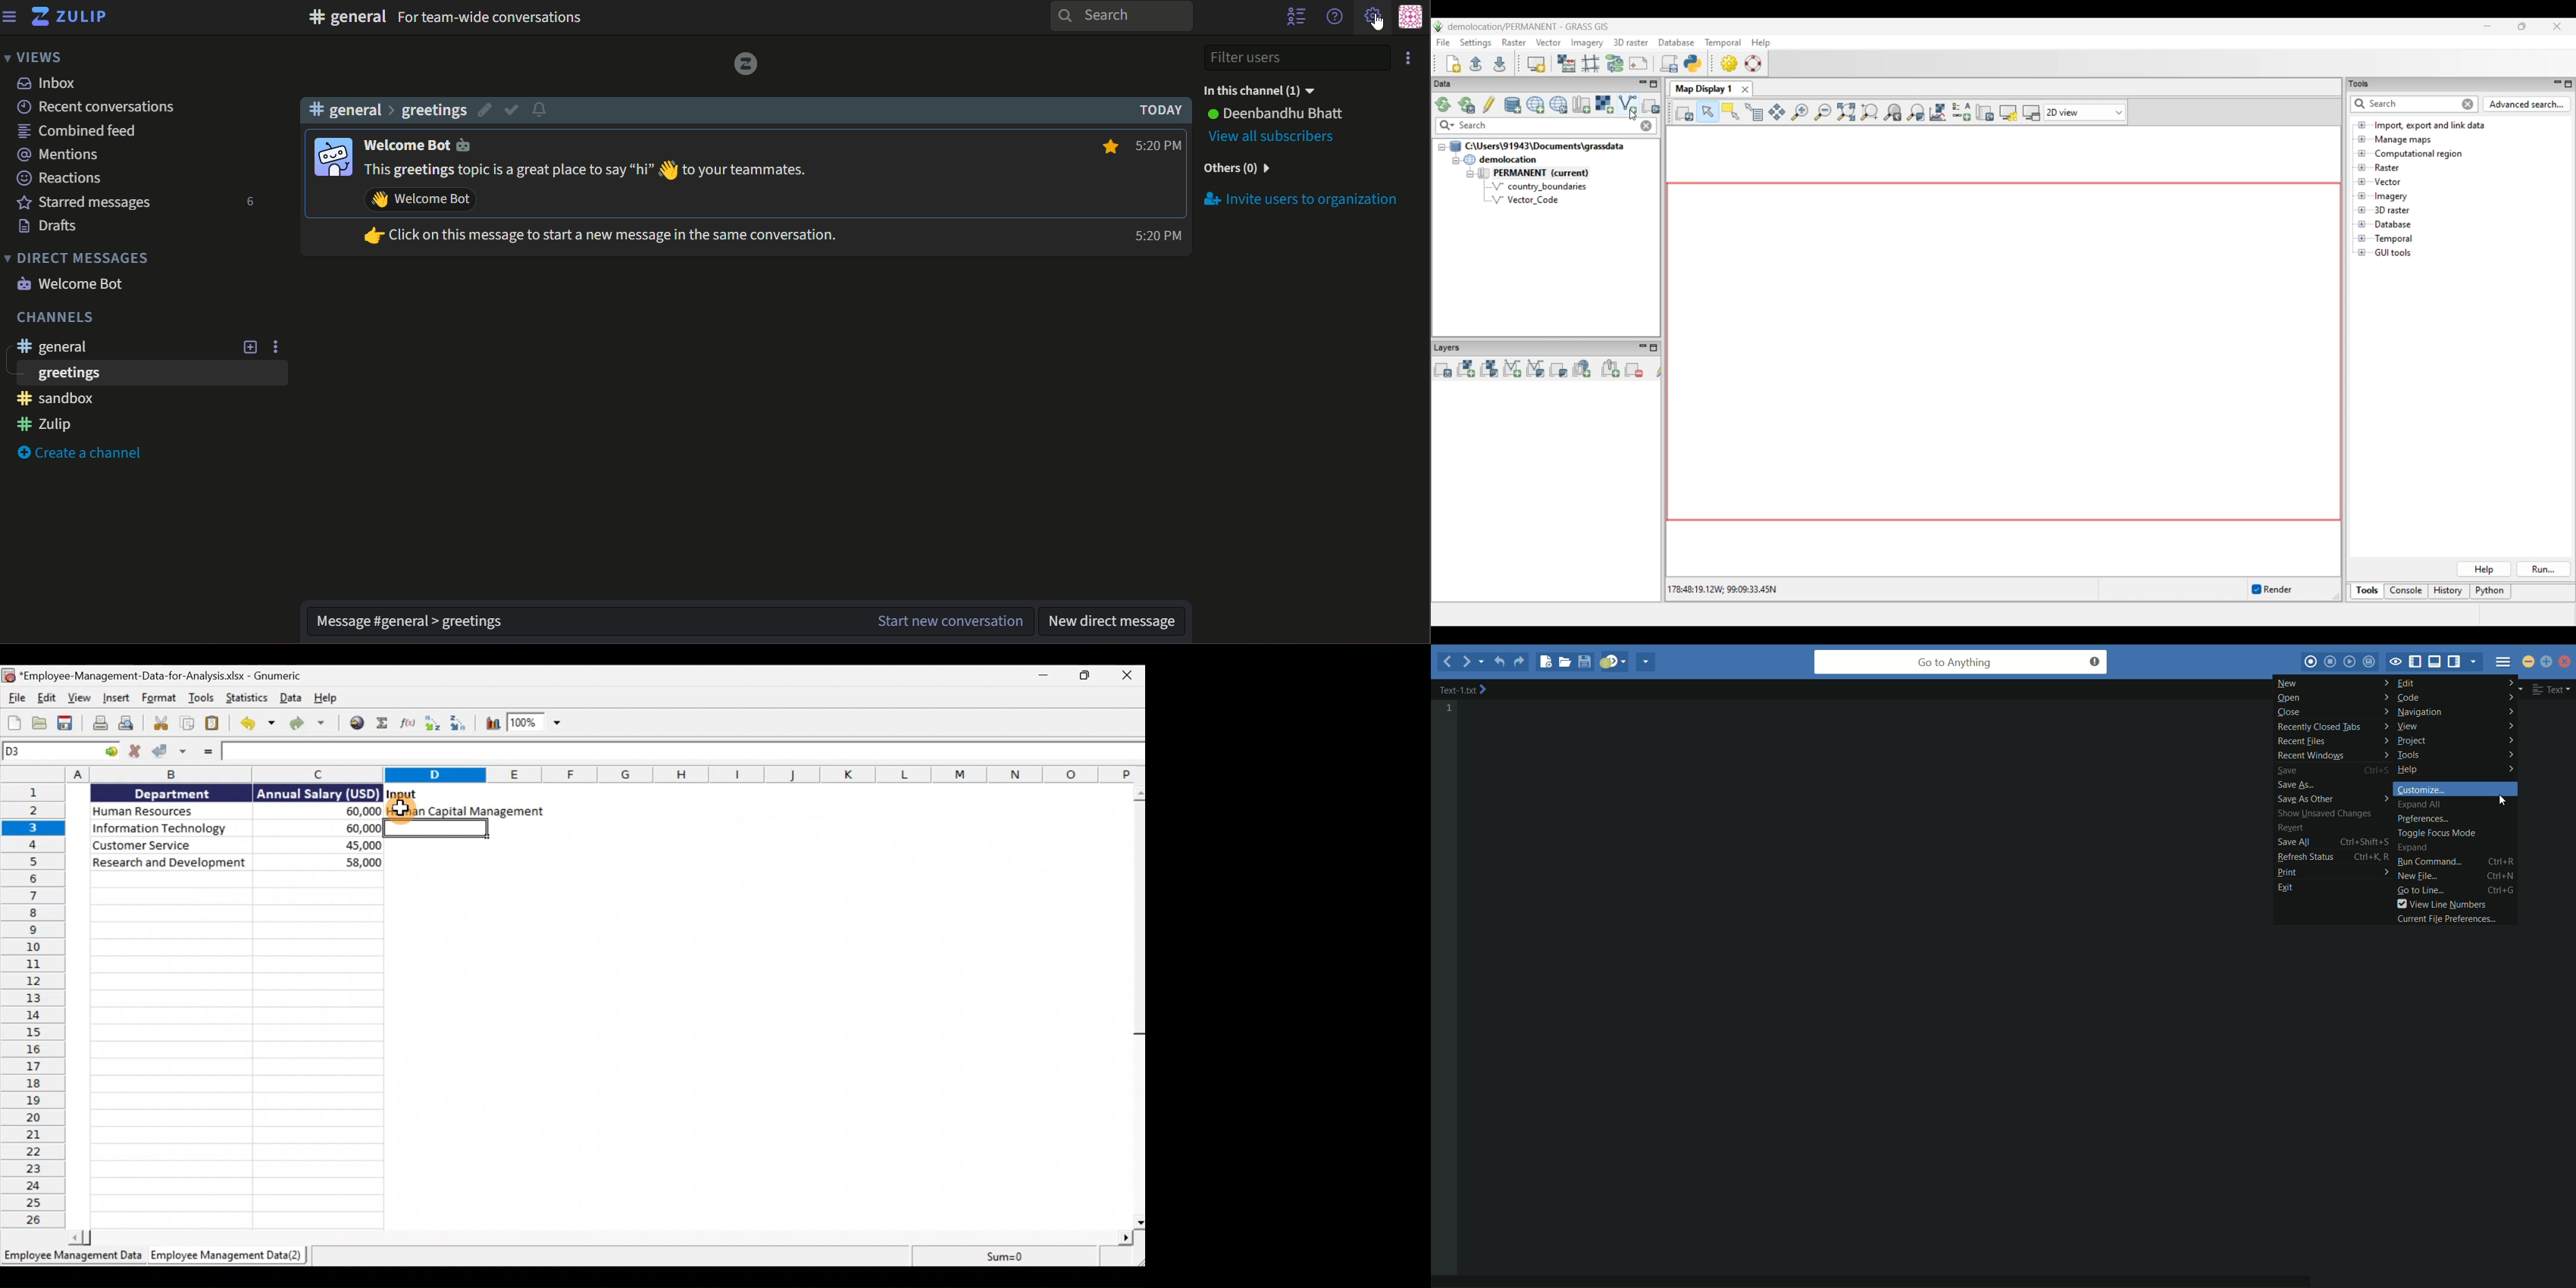 This screenshot has height=1288, width=2576. Describe the element at coordinates (58, 153) in the screenshot. I see `mentions` at that location.